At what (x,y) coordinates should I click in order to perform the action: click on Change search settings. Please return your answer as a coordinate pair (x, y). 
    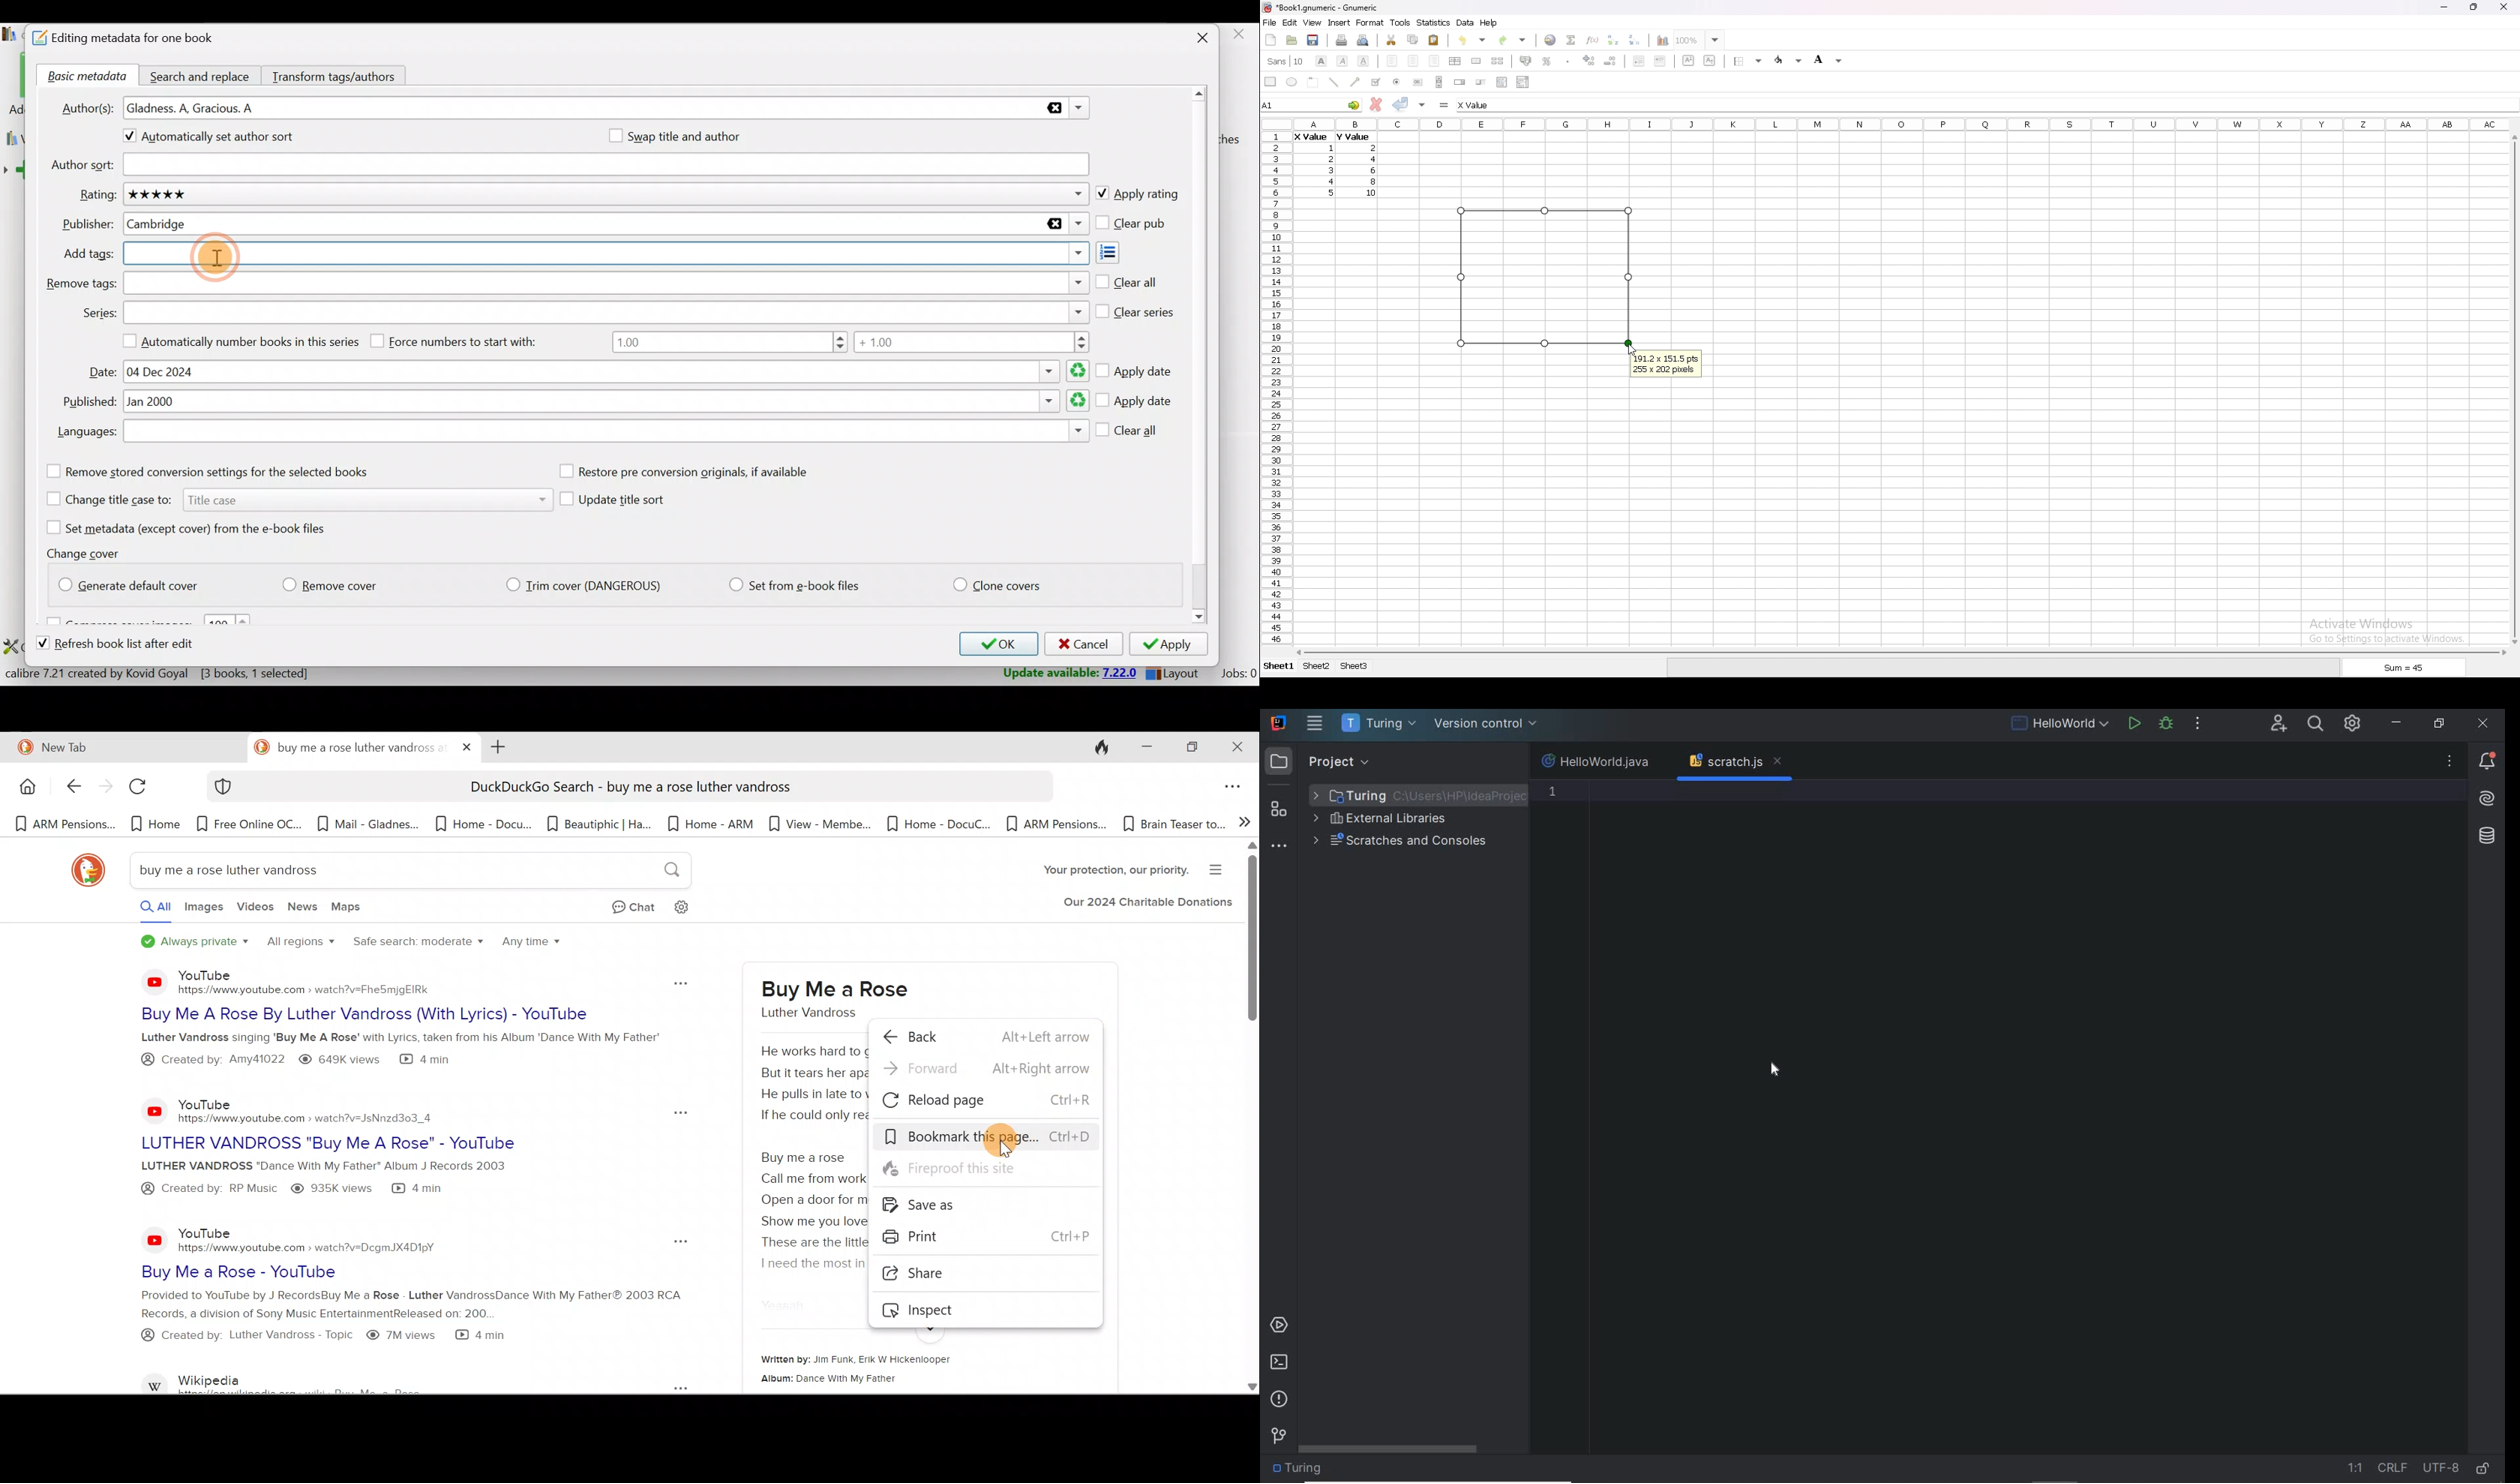
    Looking at the image, I should click on (692, 906).